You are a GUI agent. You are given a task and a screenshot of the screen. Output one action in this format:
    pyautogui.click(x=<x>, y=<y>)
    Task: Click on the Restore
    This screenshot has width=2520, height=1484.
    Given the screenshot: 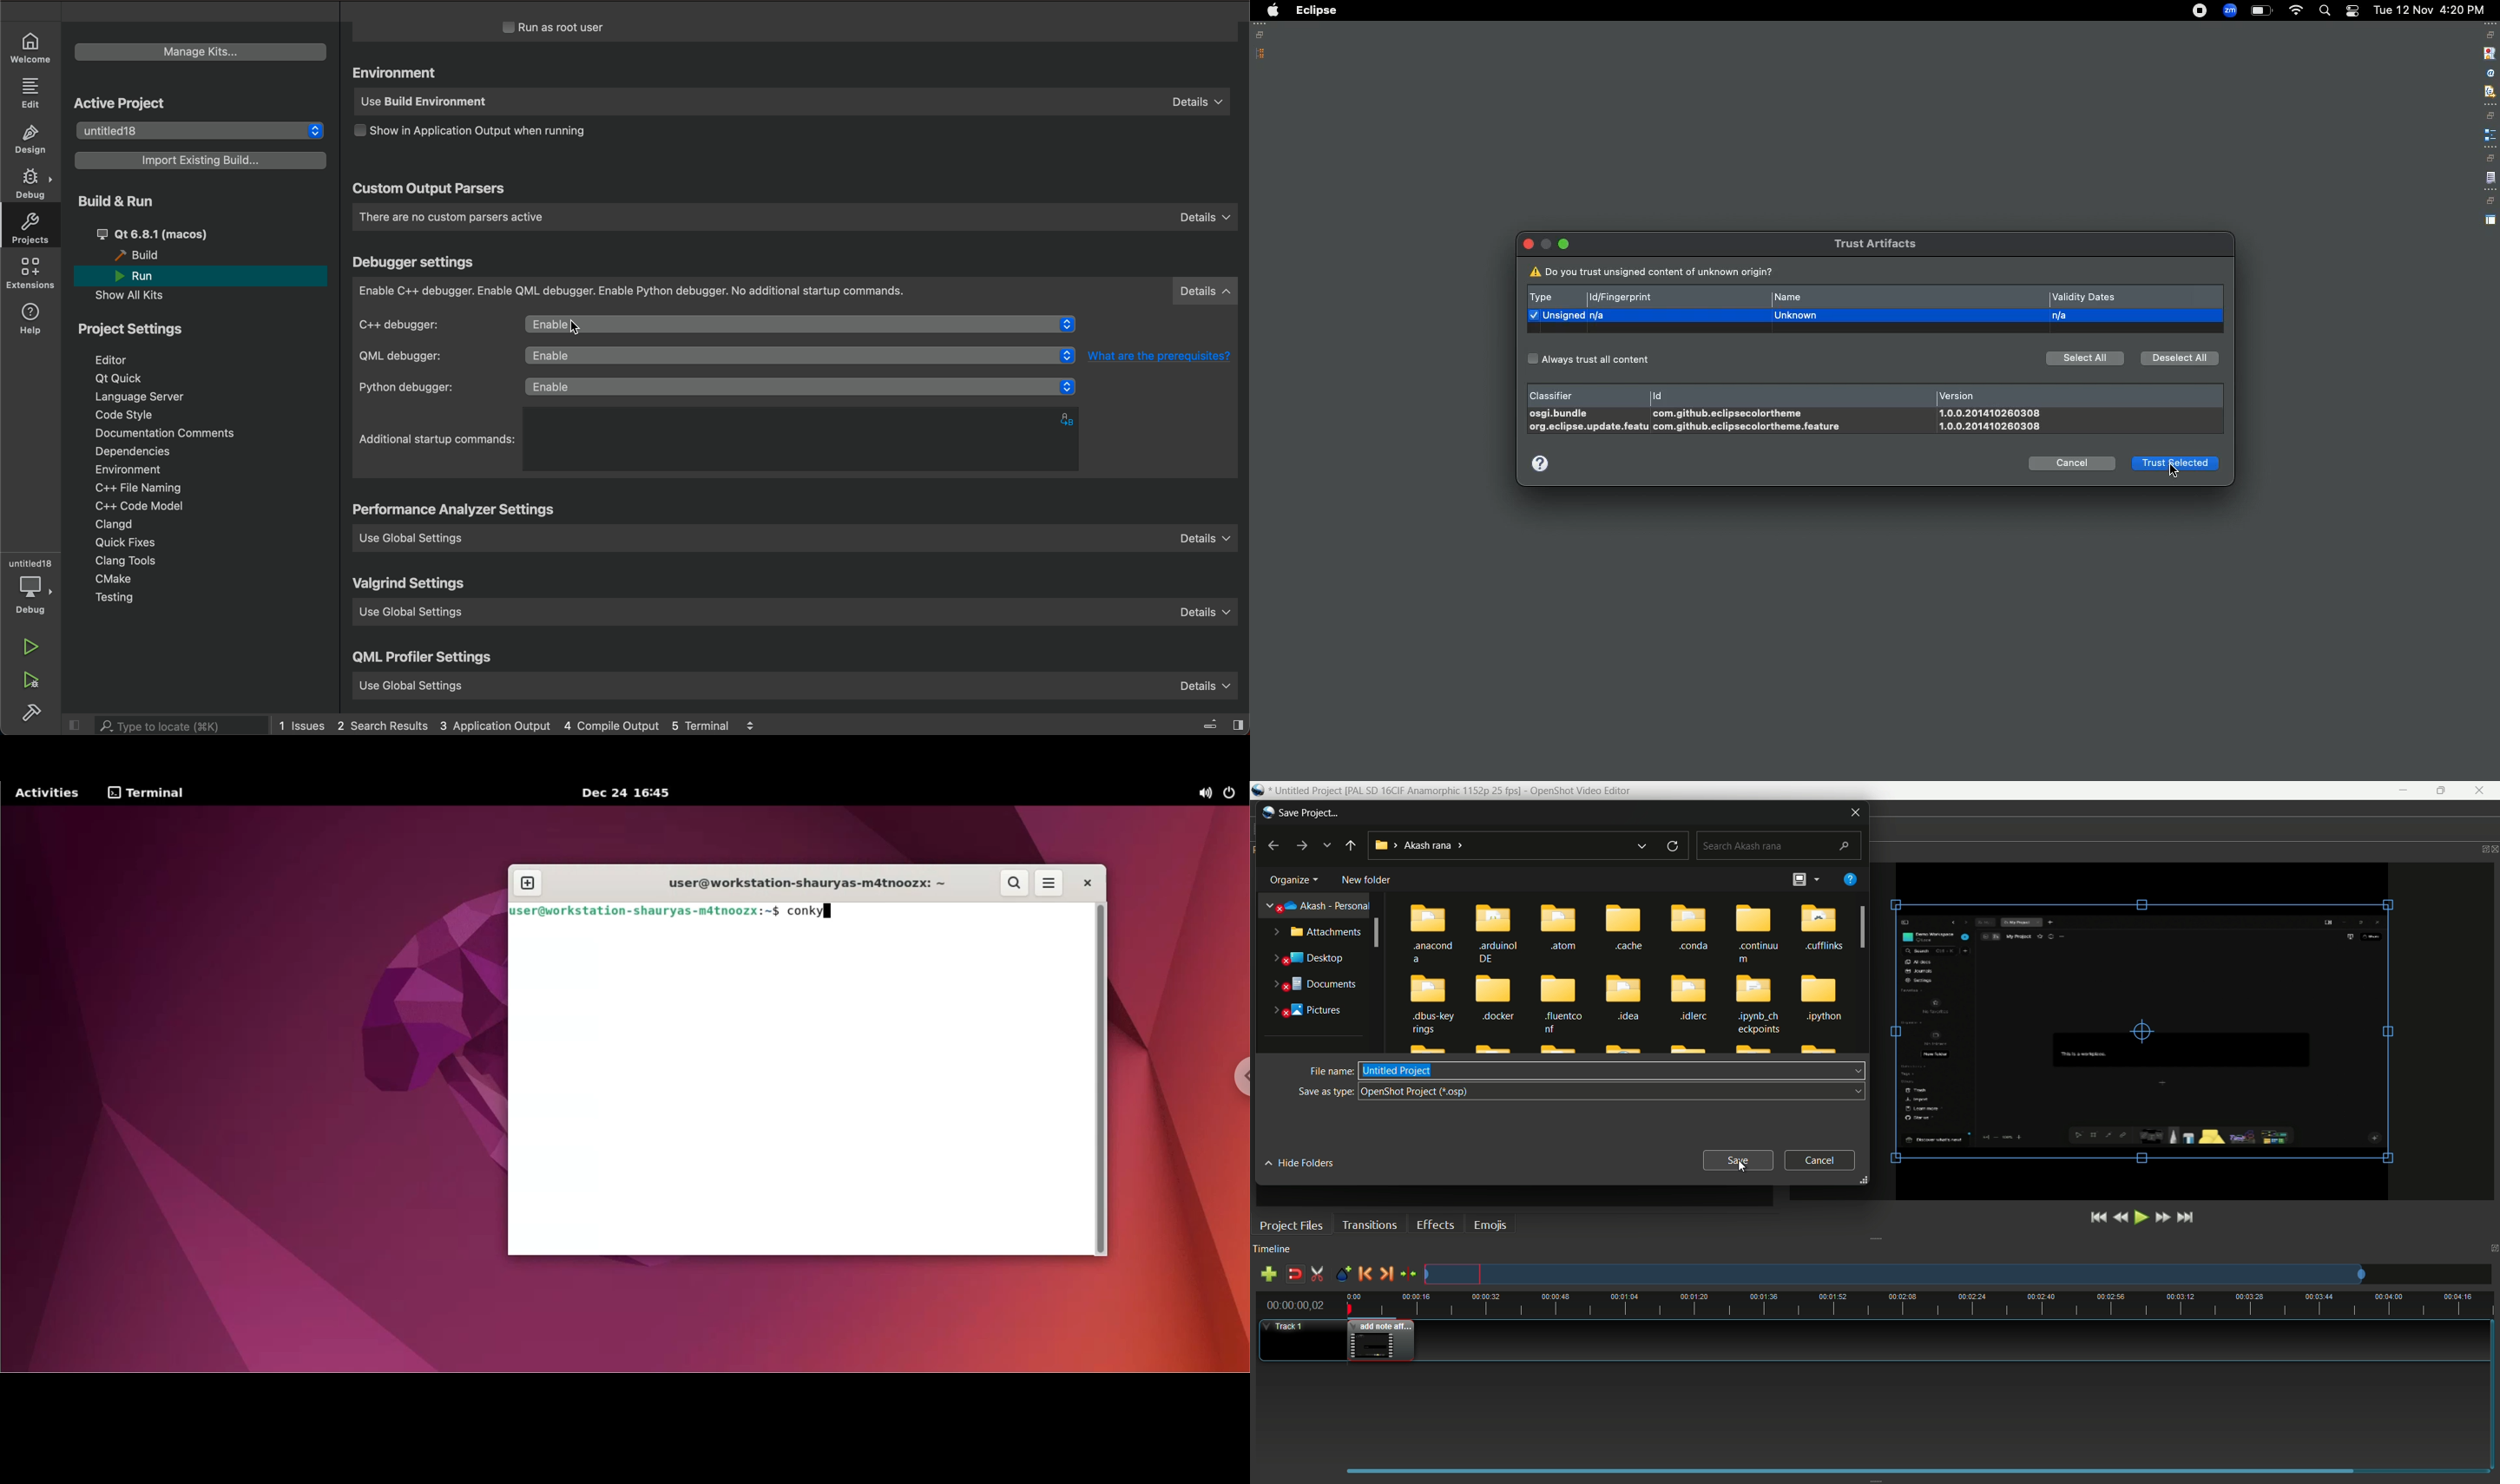 What is the action you would take?
    pyautogui.click(x=1263, y=35)
    